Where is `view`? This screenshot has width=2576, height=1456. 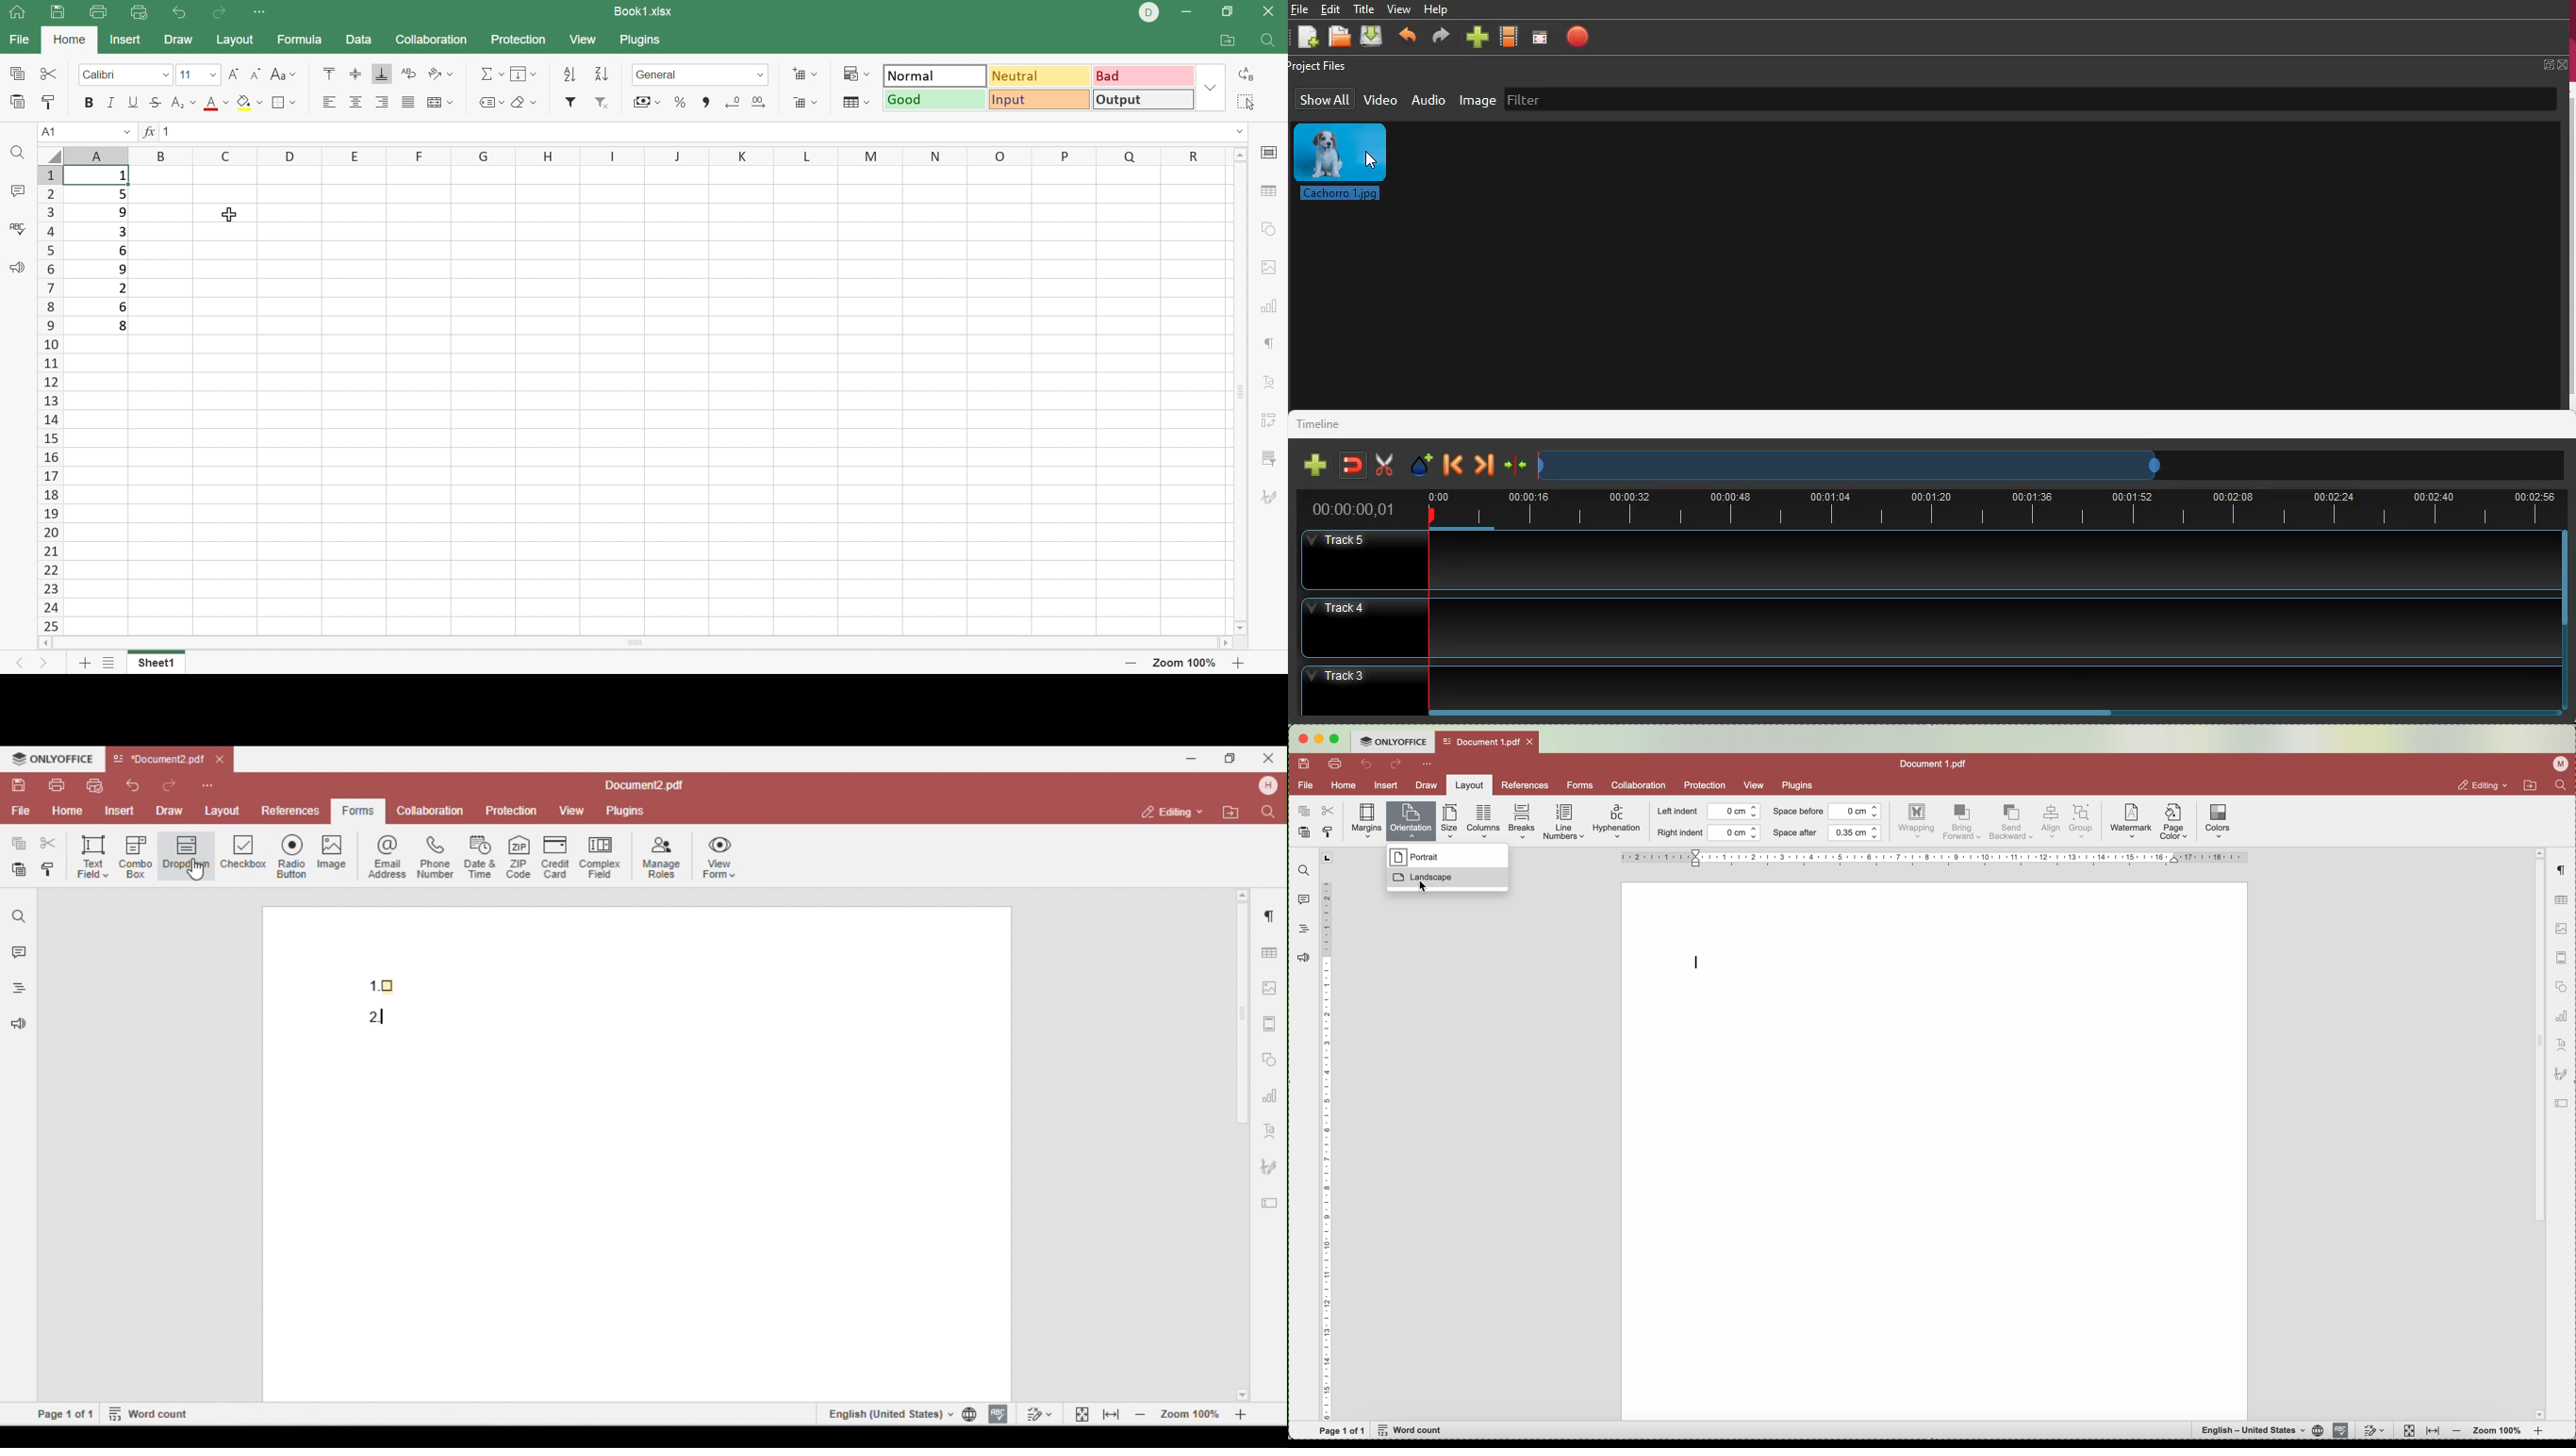
view is located at coordinates (1755, 785).